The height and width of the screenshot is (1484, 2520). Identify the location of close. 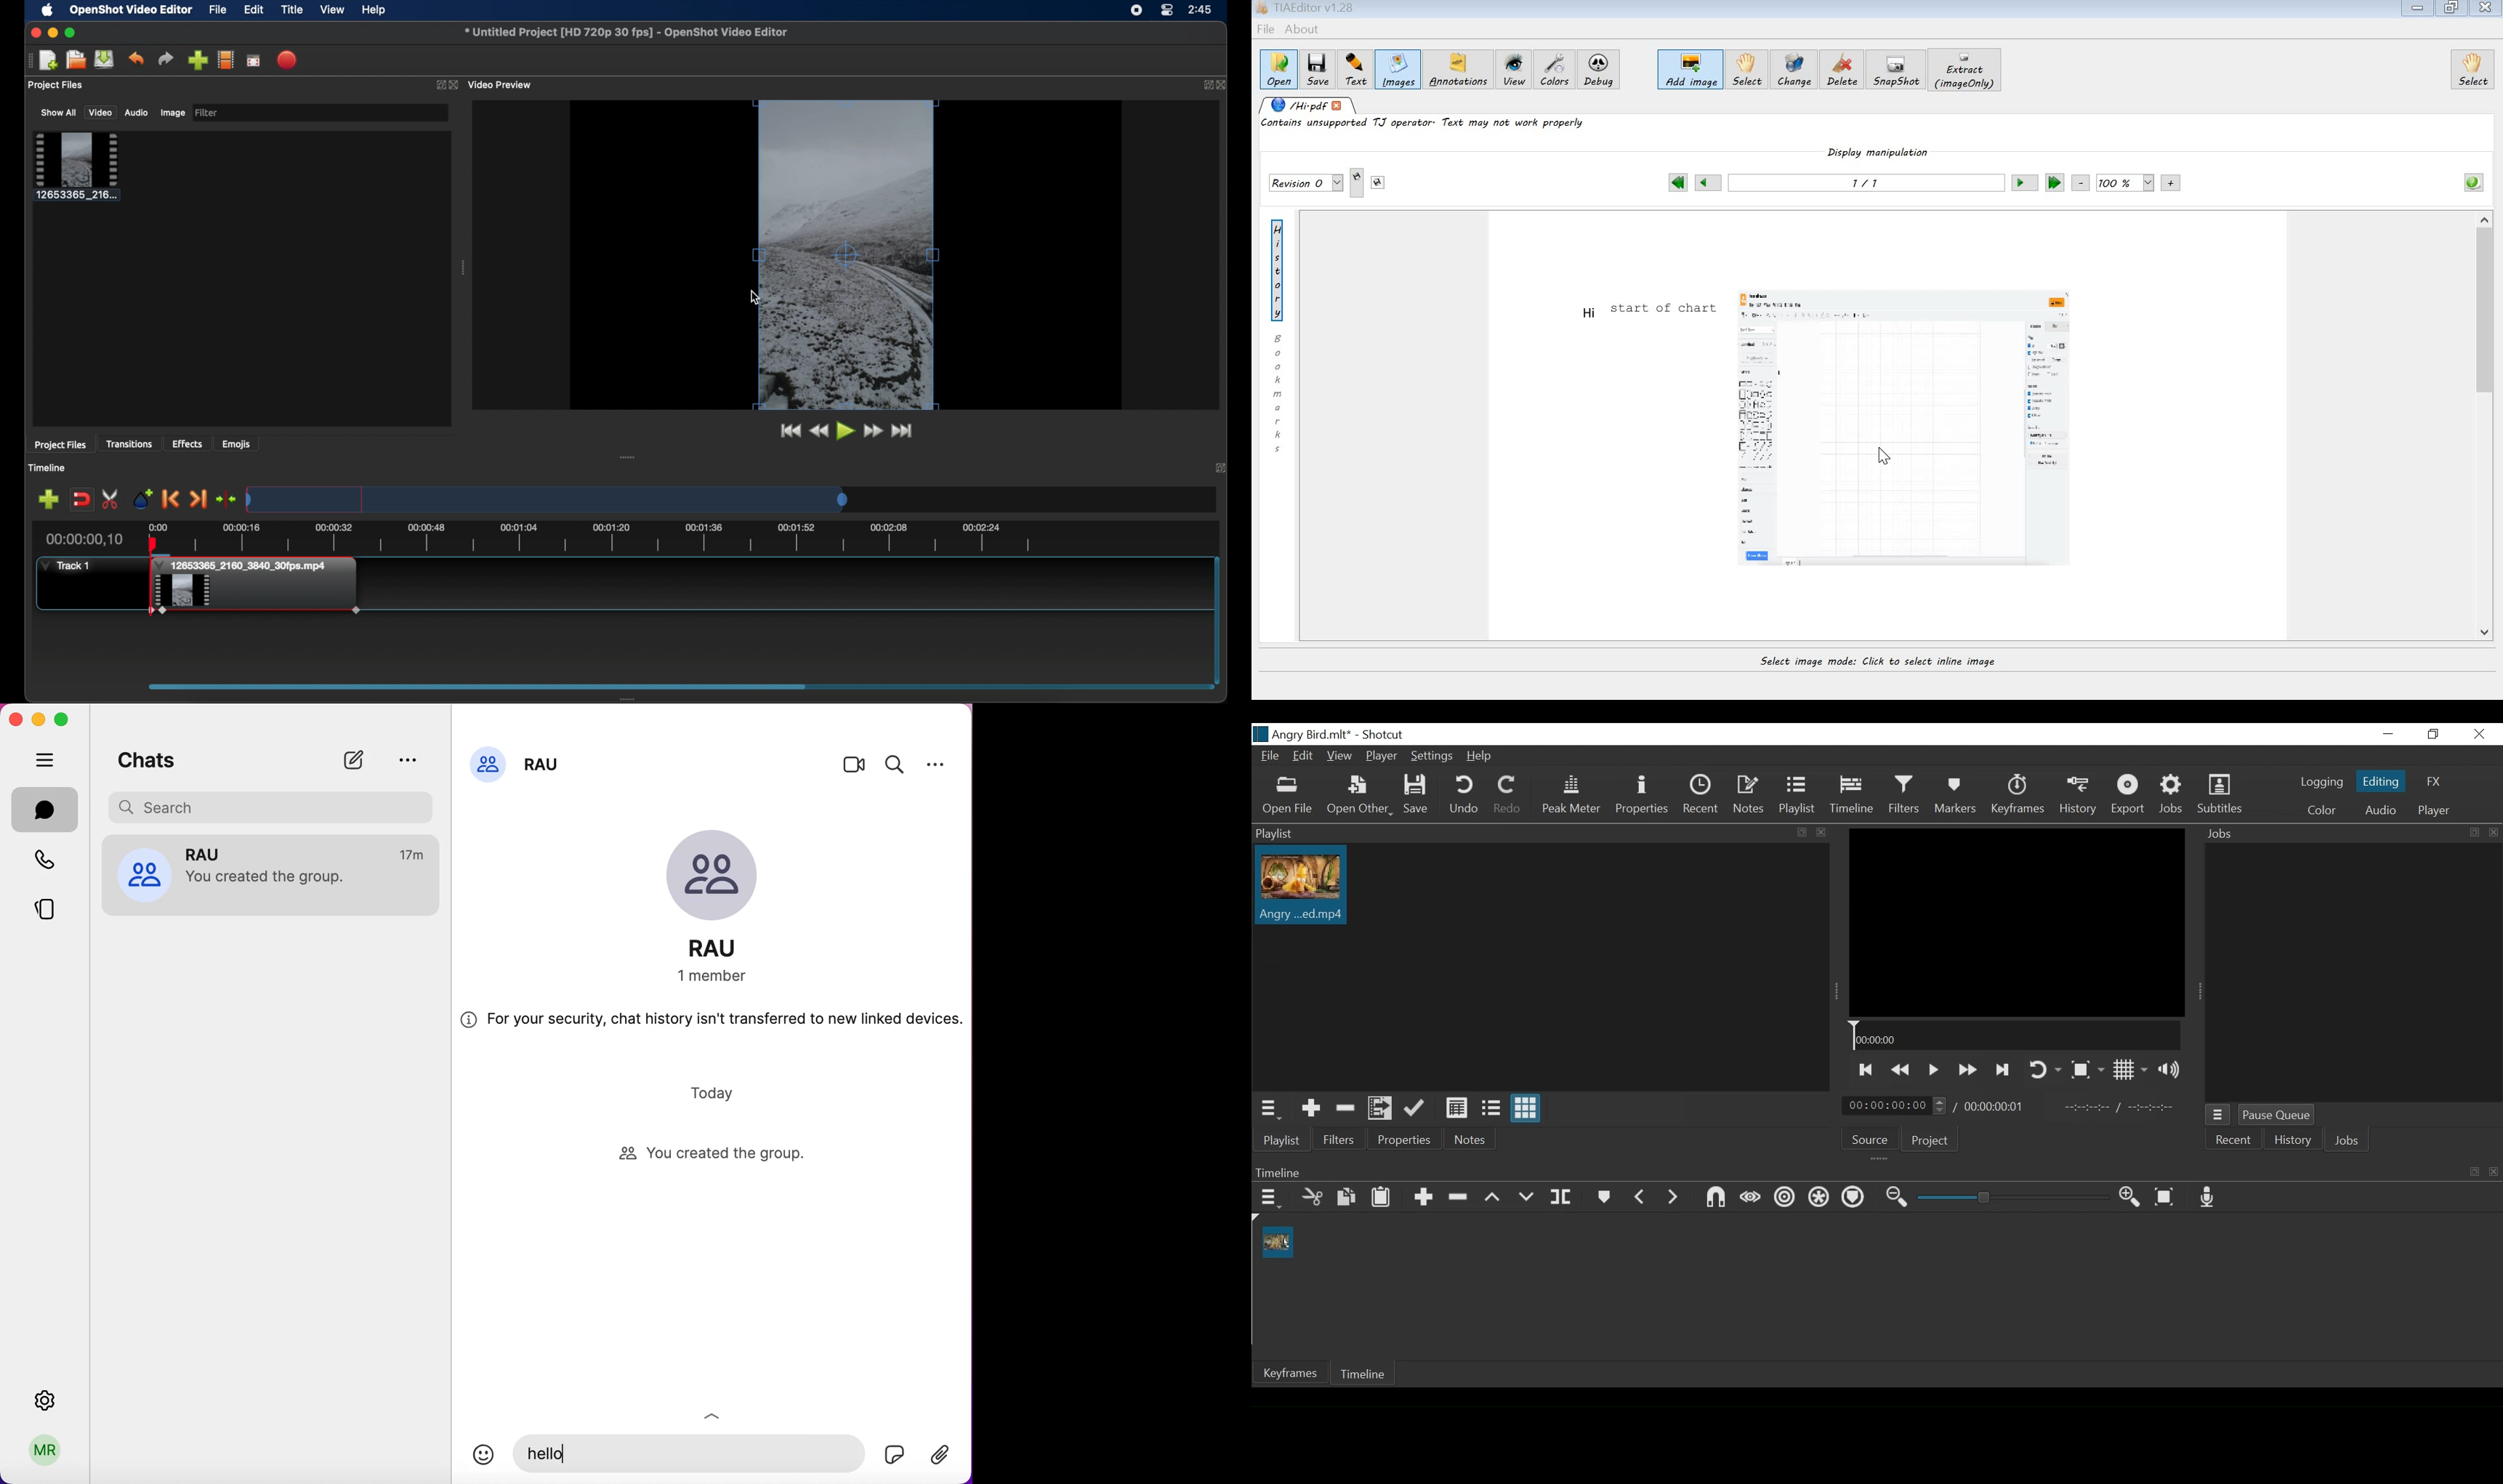
(1222, 468).